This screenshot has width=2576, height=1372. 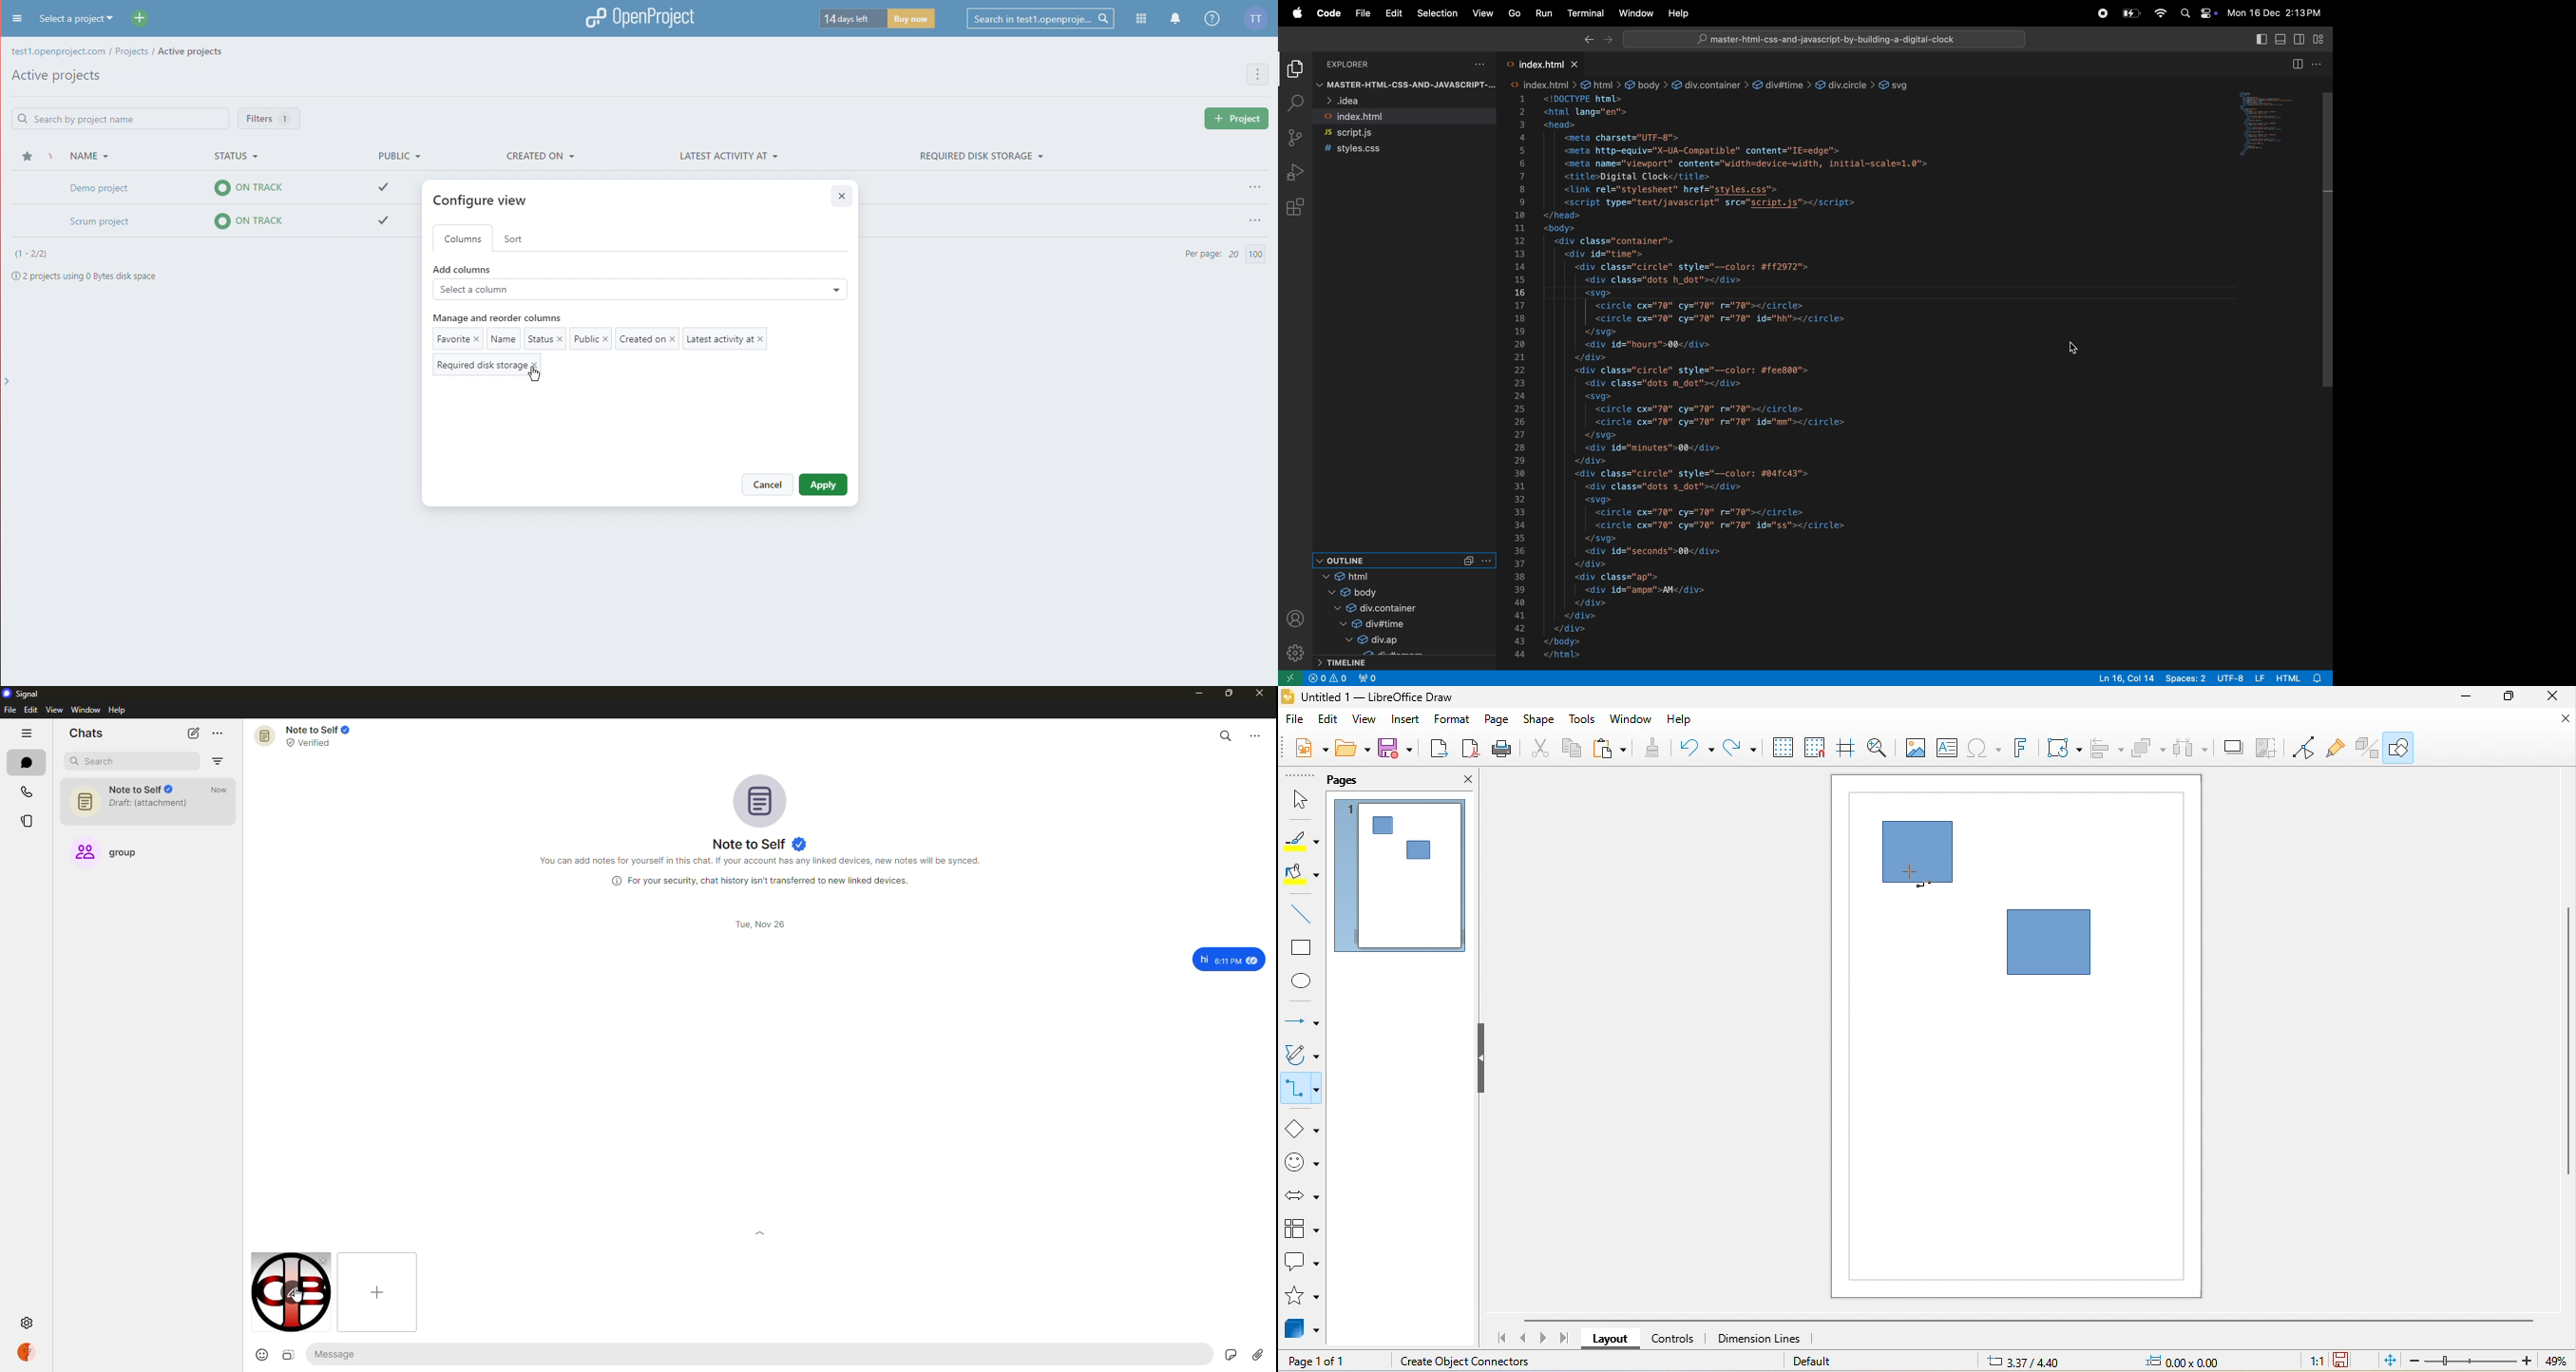 I want to click on scroll to last page, so click(x=1566, y=1338).